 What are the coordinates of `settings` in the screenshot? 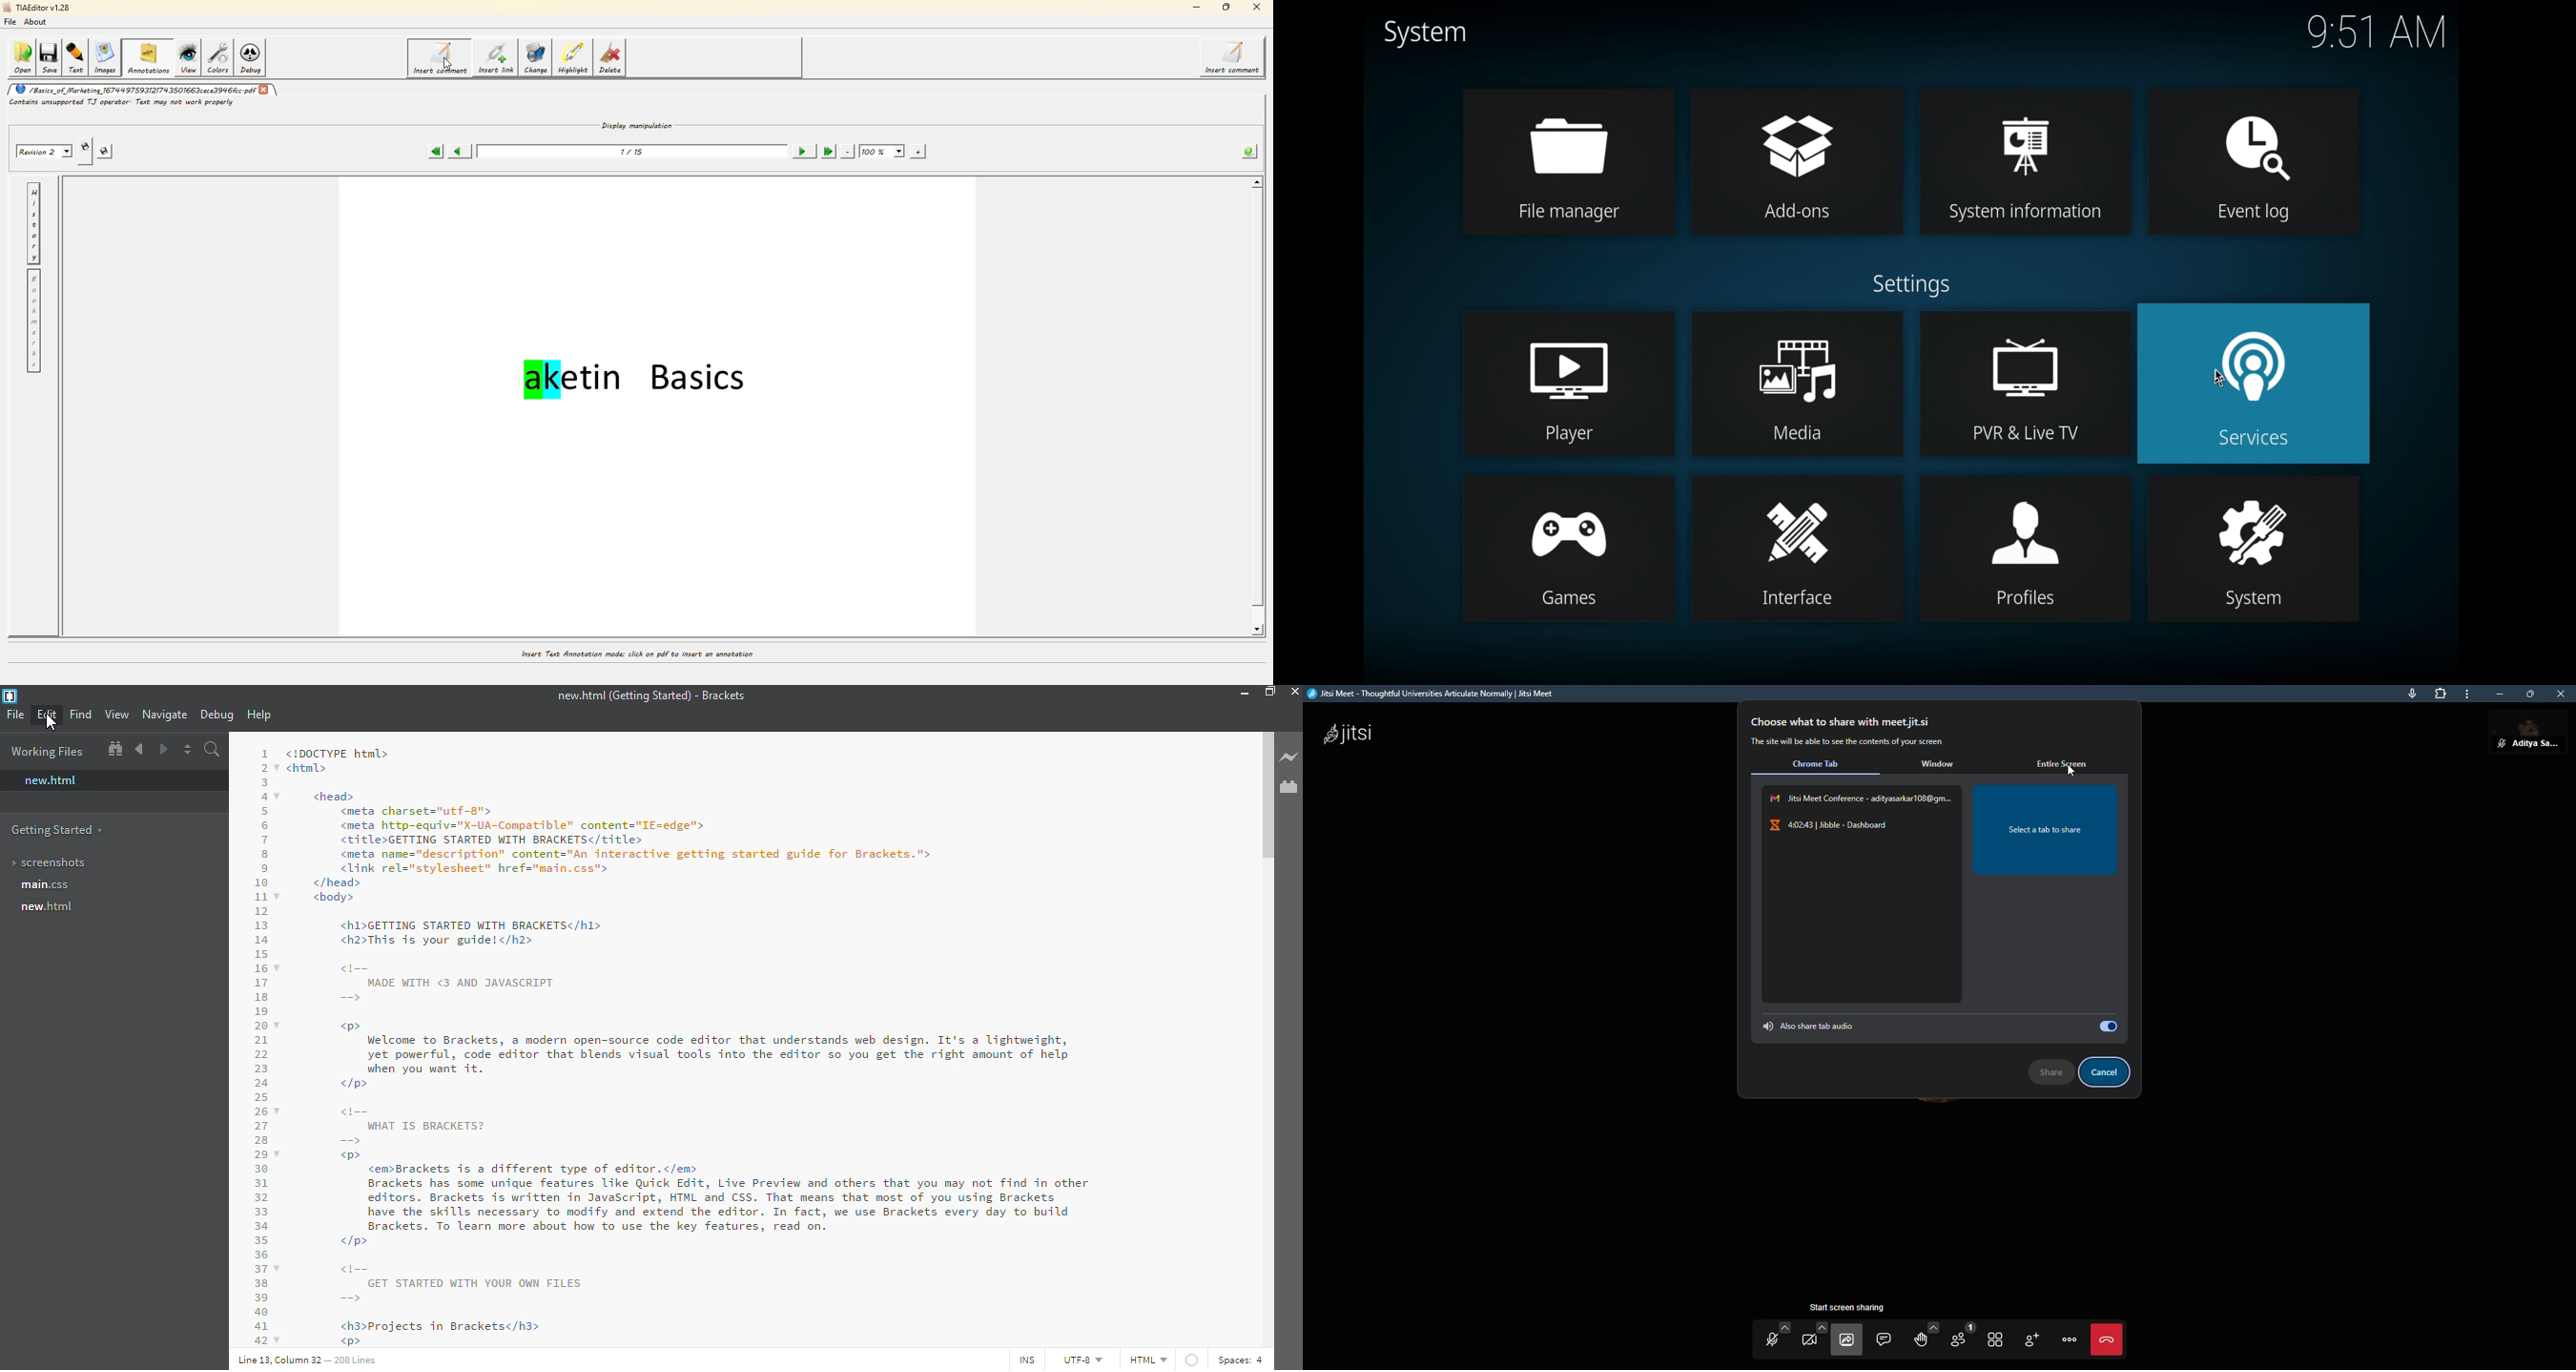 It's located at (1911, 286).